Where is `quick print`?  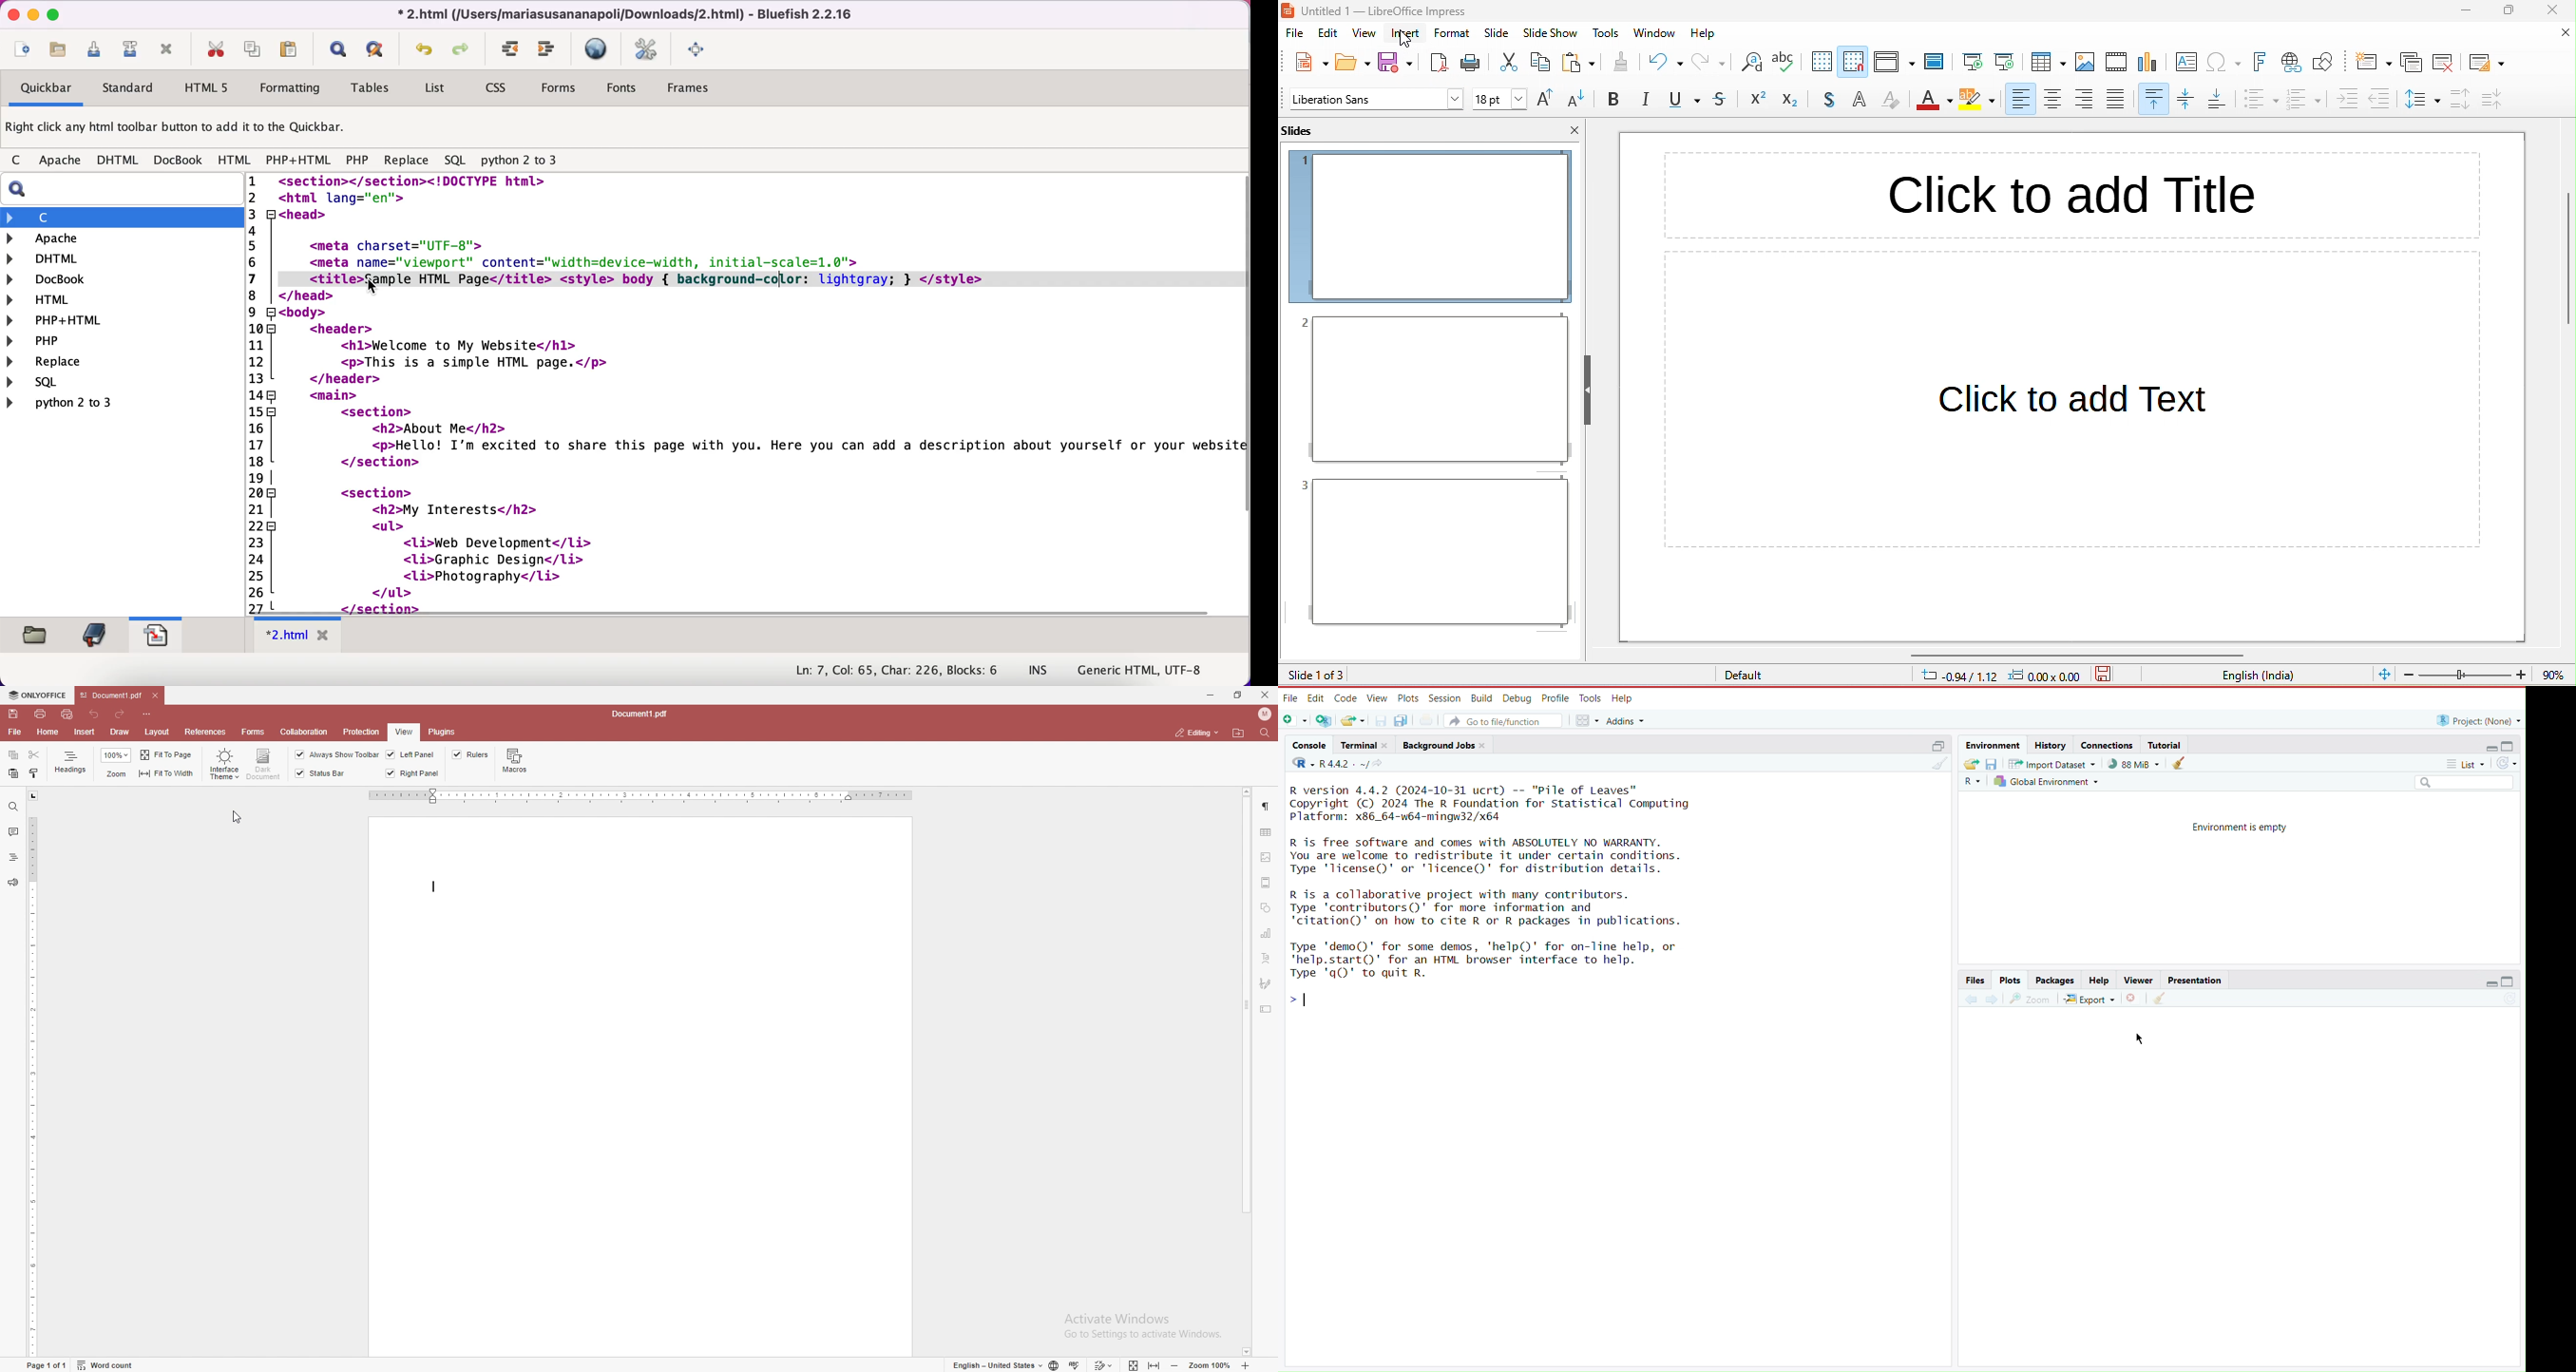 quick print is located at coordinates (67, 715).